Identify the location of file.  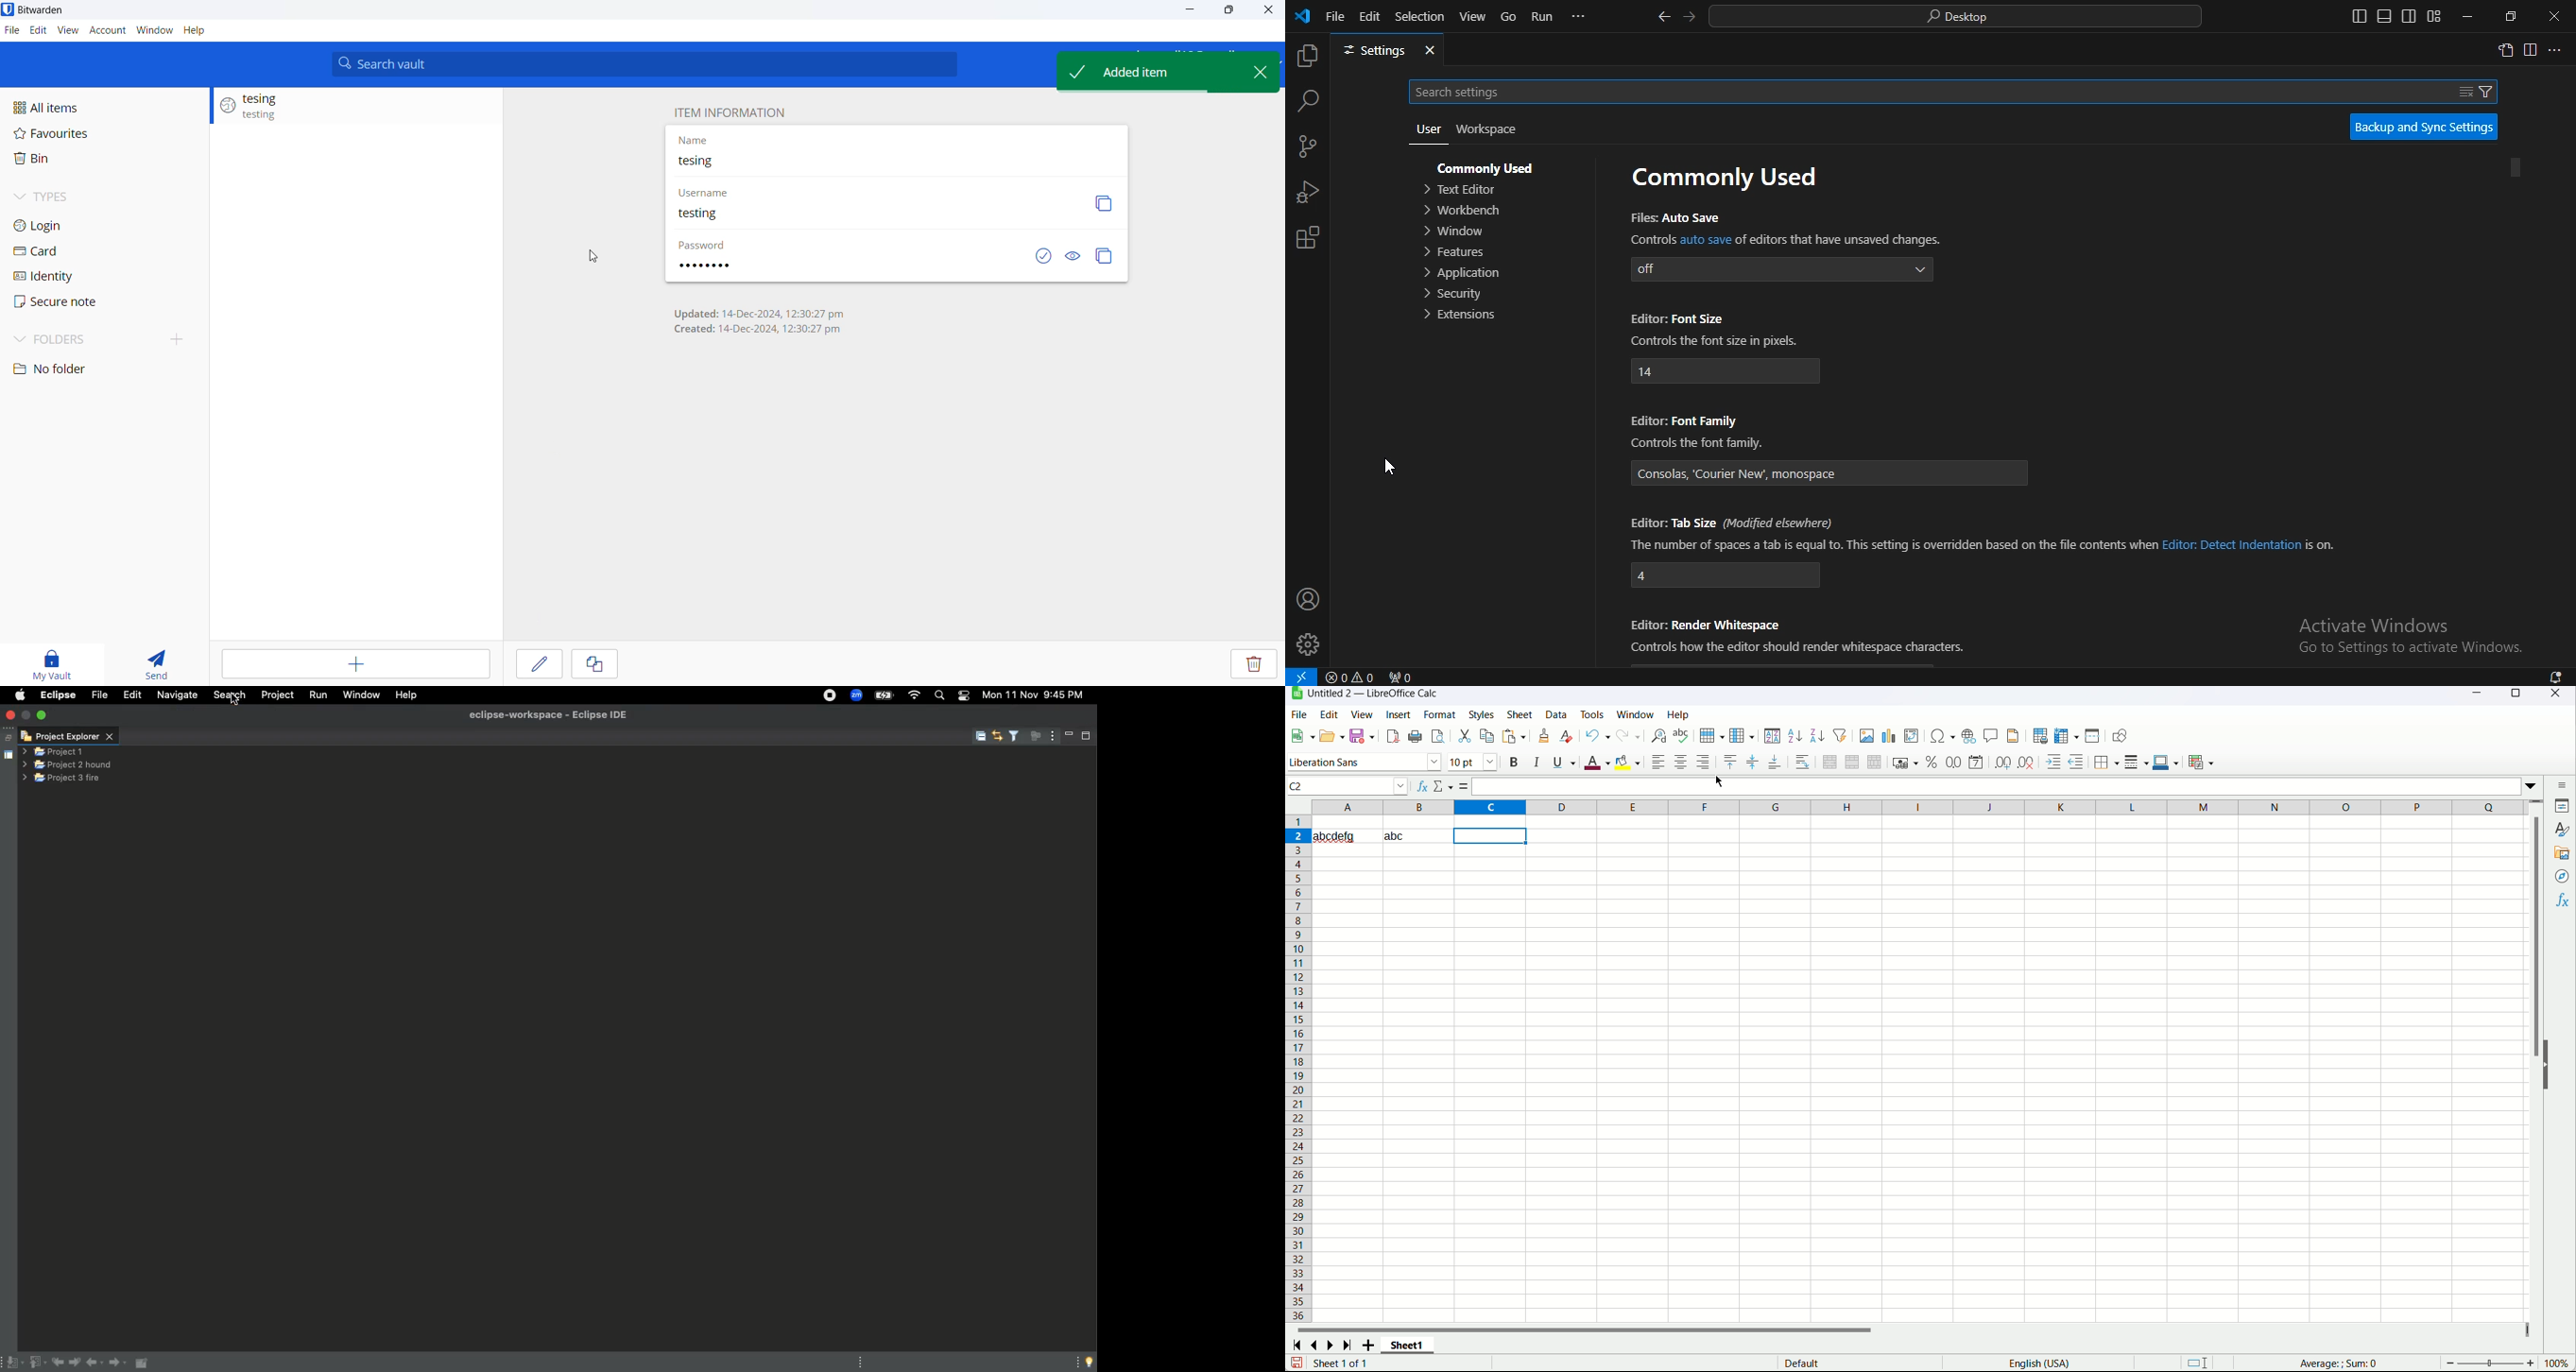
(11, 31).